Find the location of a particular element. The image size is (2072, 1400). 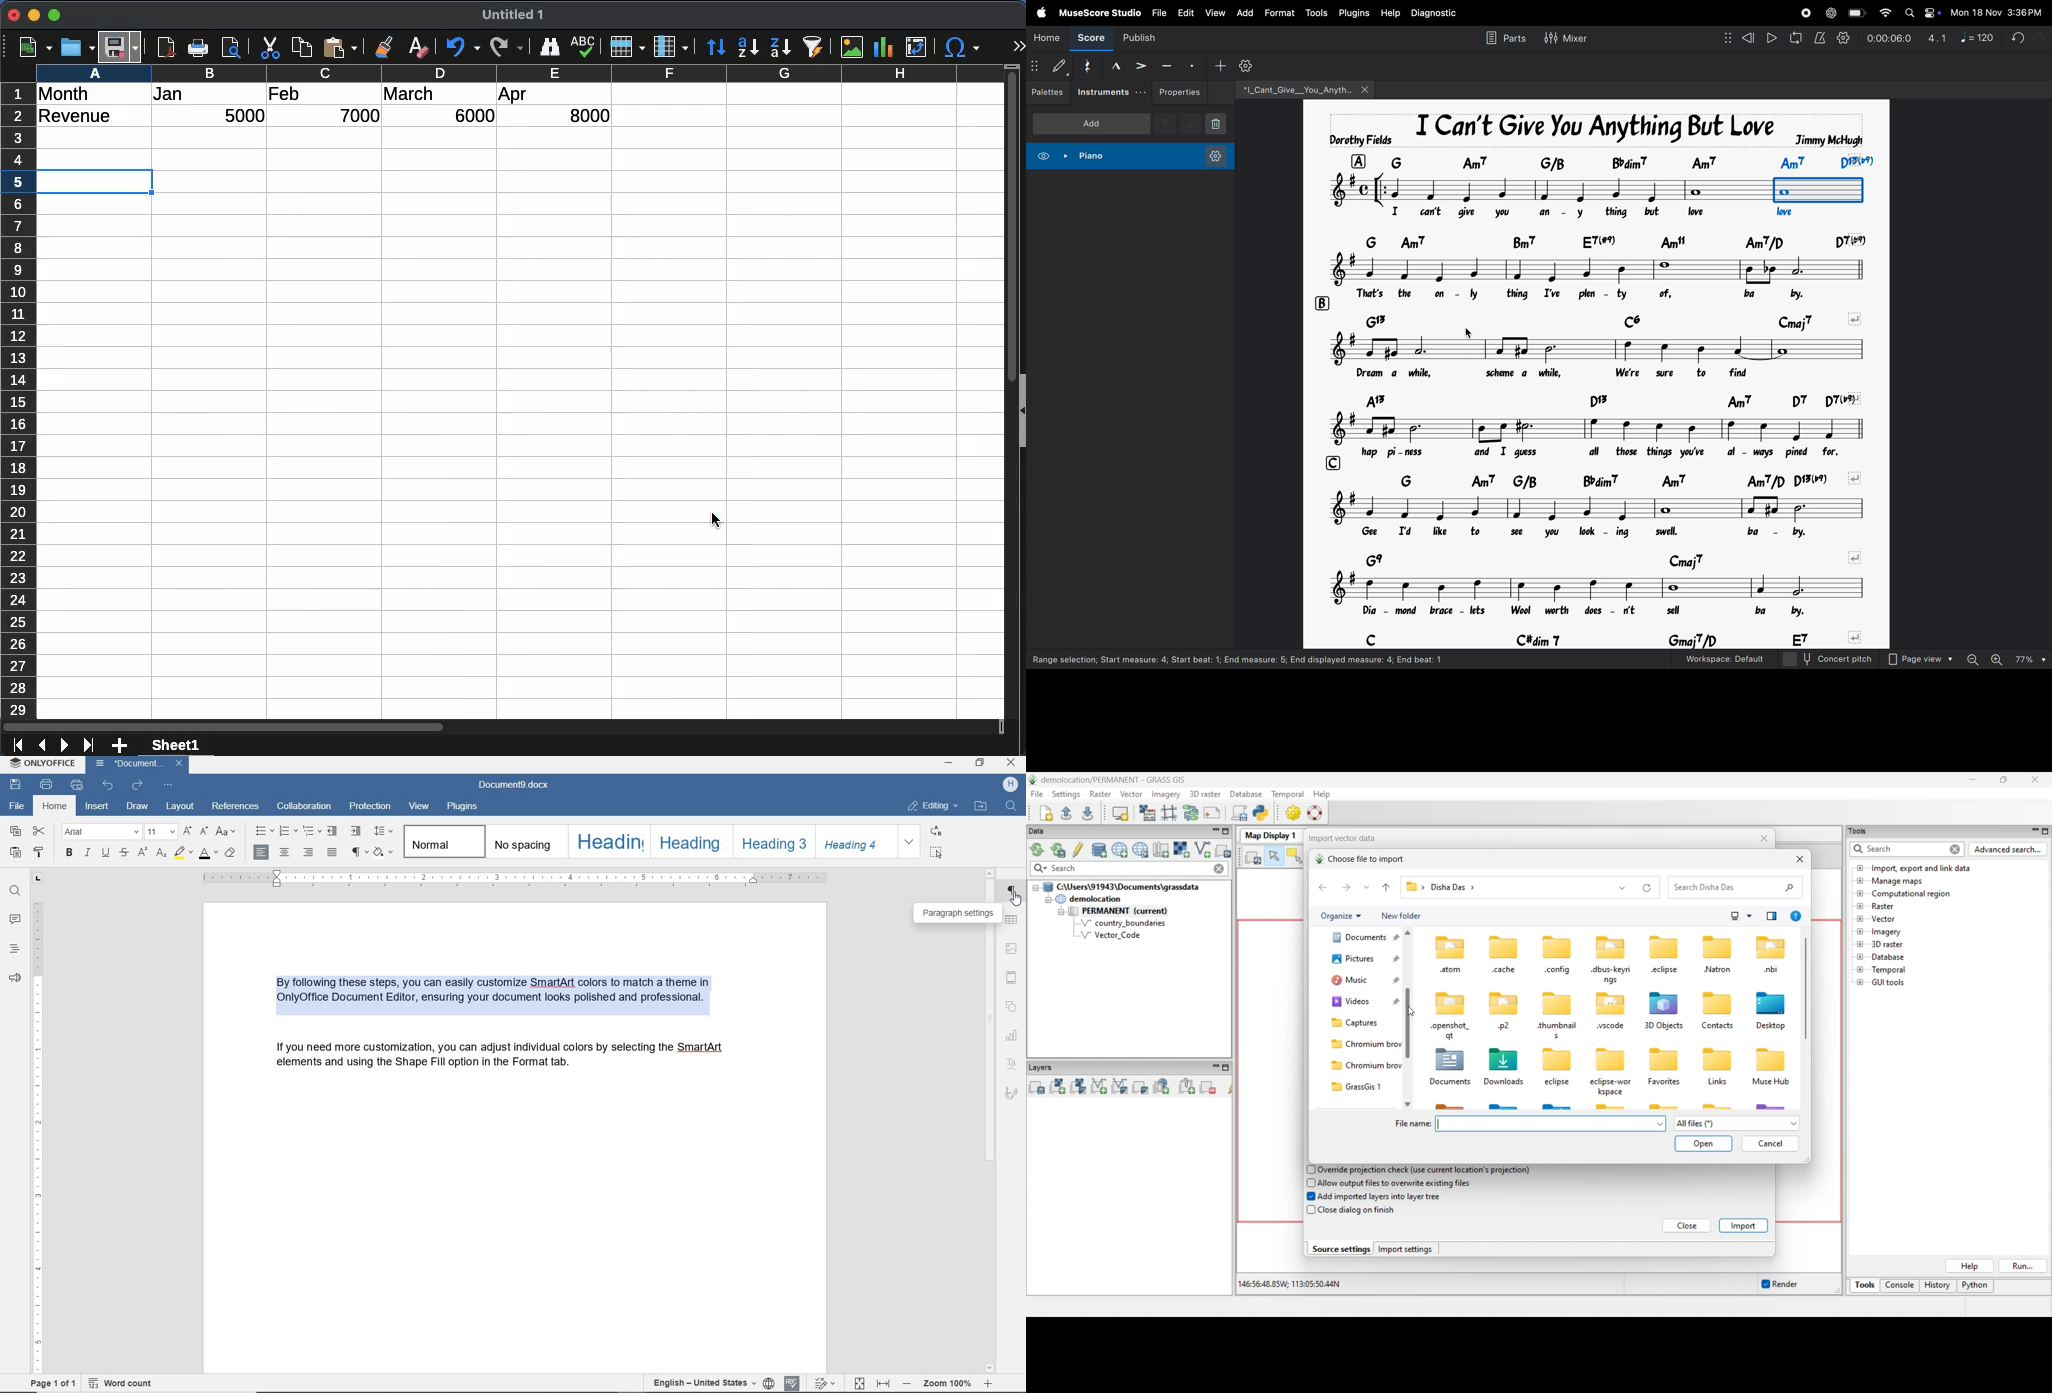

heading 3 is located at coordinates (772, 841).